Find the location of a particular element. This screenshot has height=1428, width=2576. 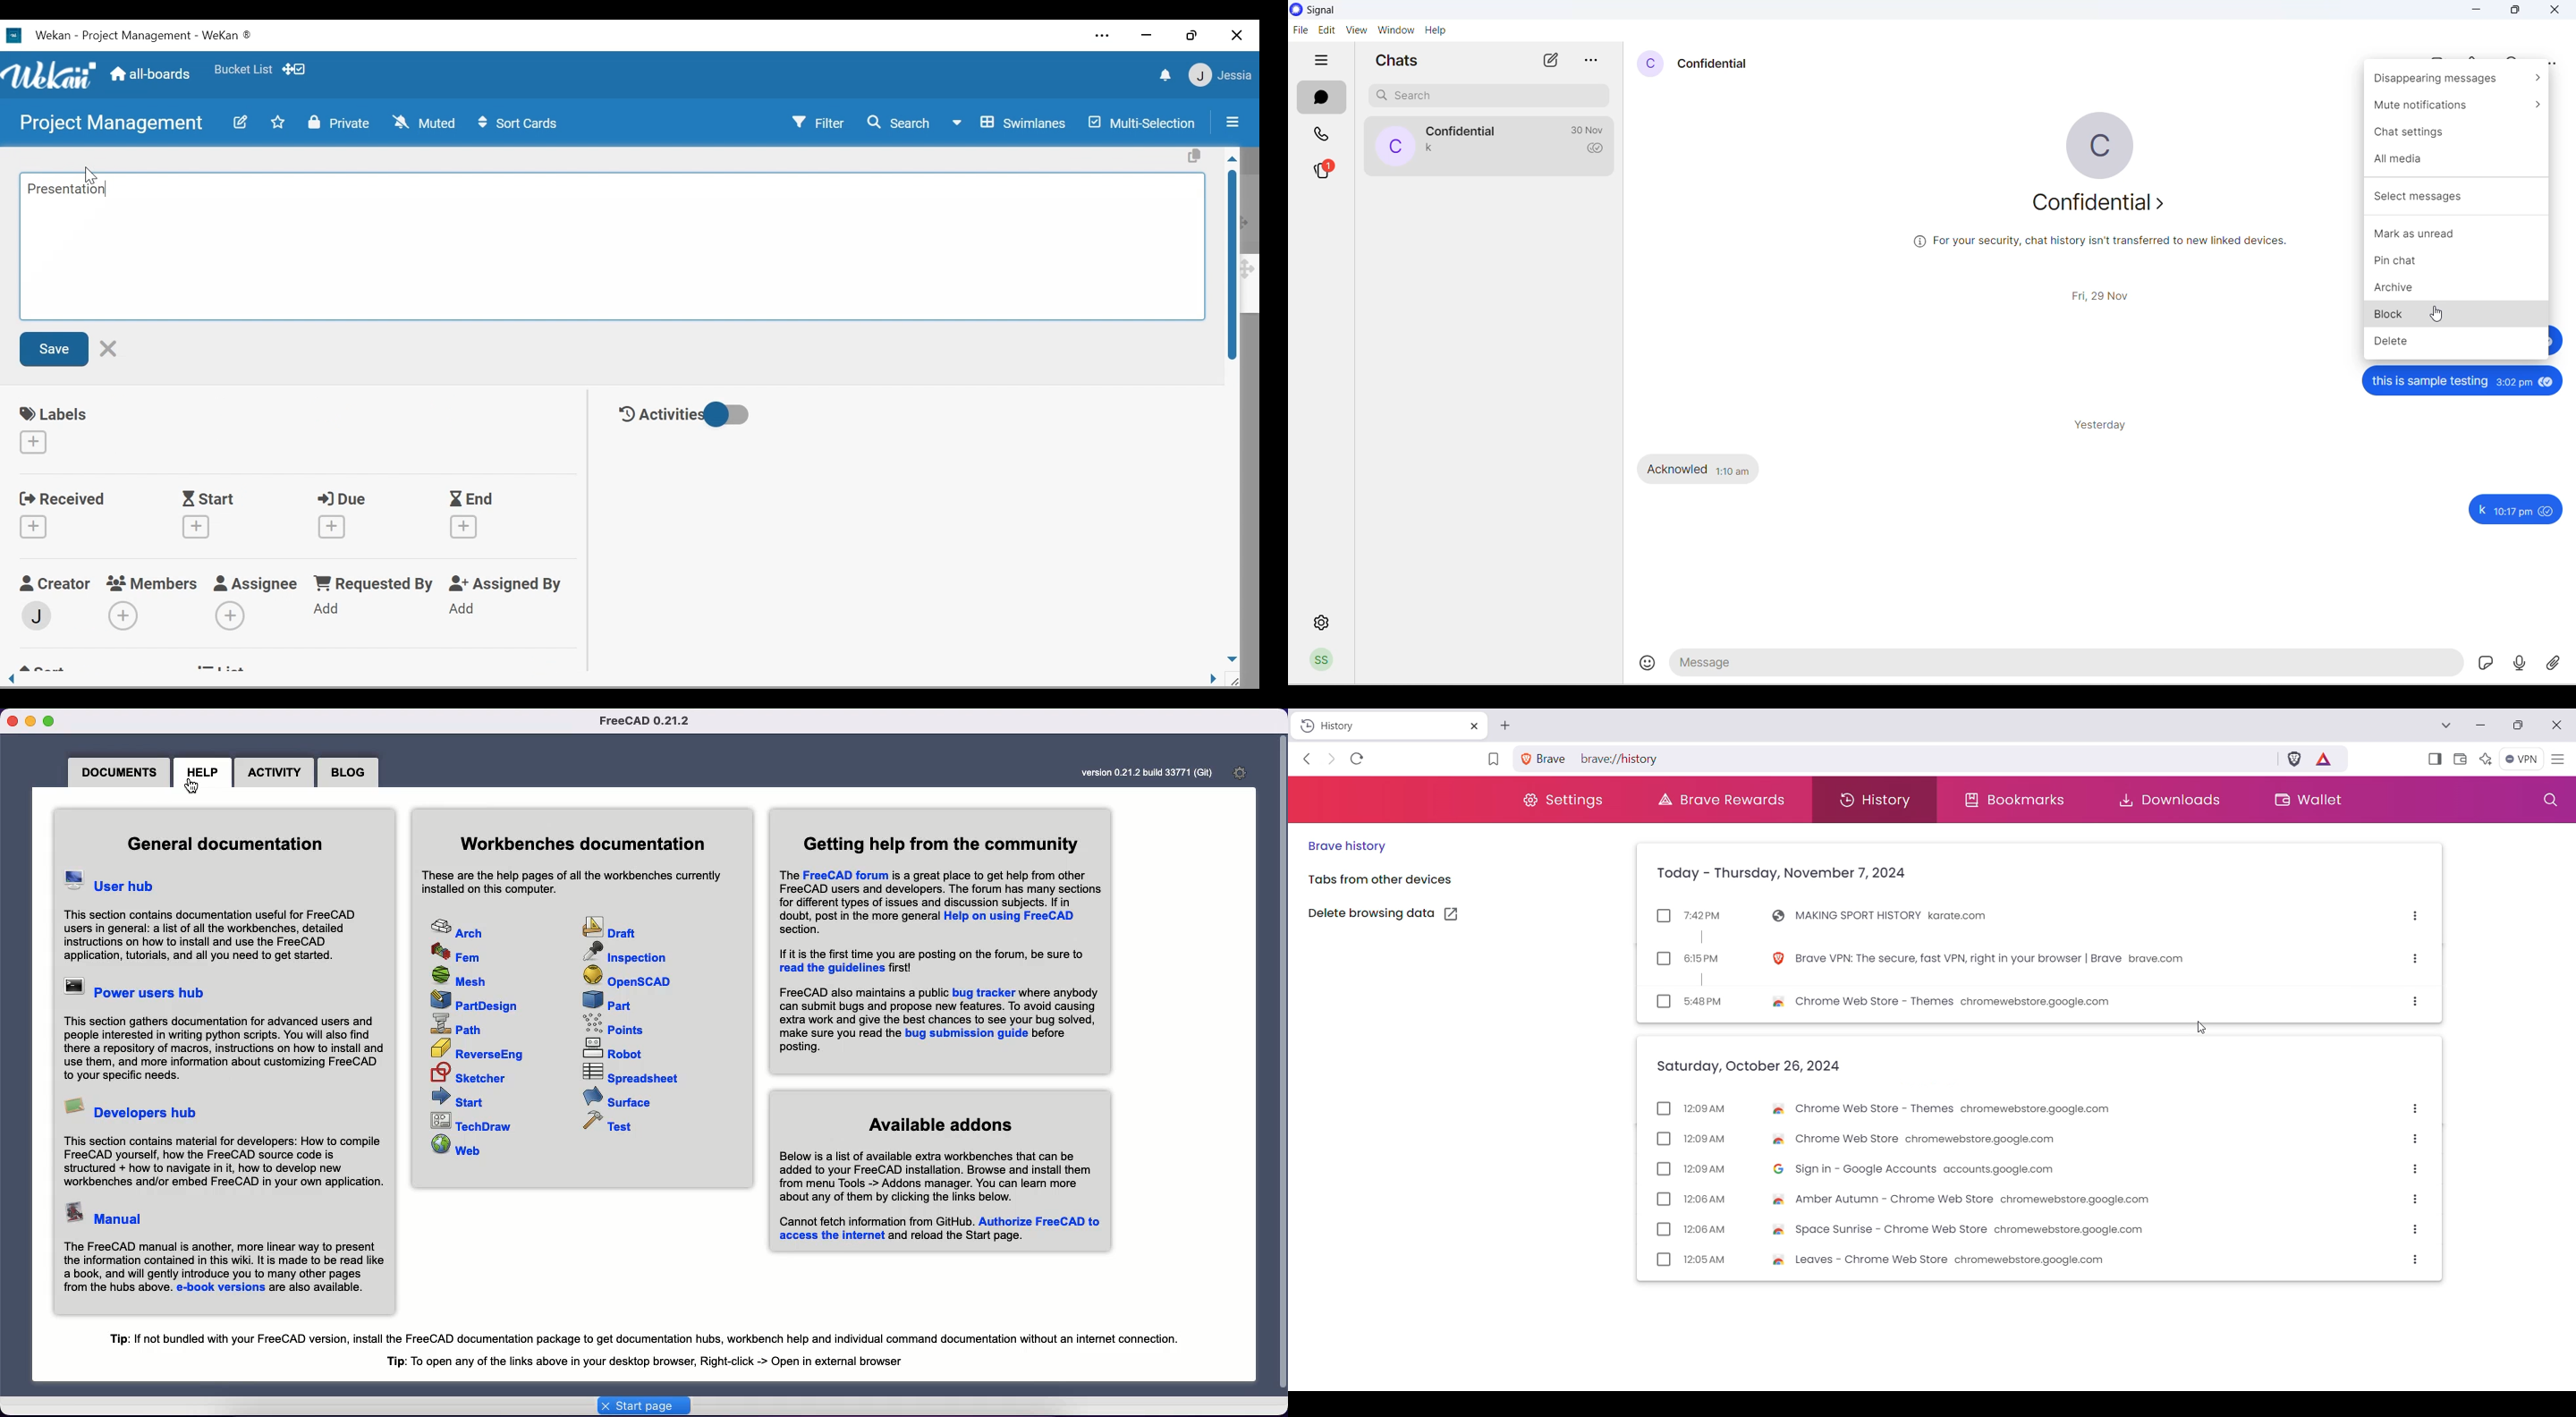

Amber Autumn - Chrome Web Store chromewebstore.google.com is located at coordinates (1988, 1201).